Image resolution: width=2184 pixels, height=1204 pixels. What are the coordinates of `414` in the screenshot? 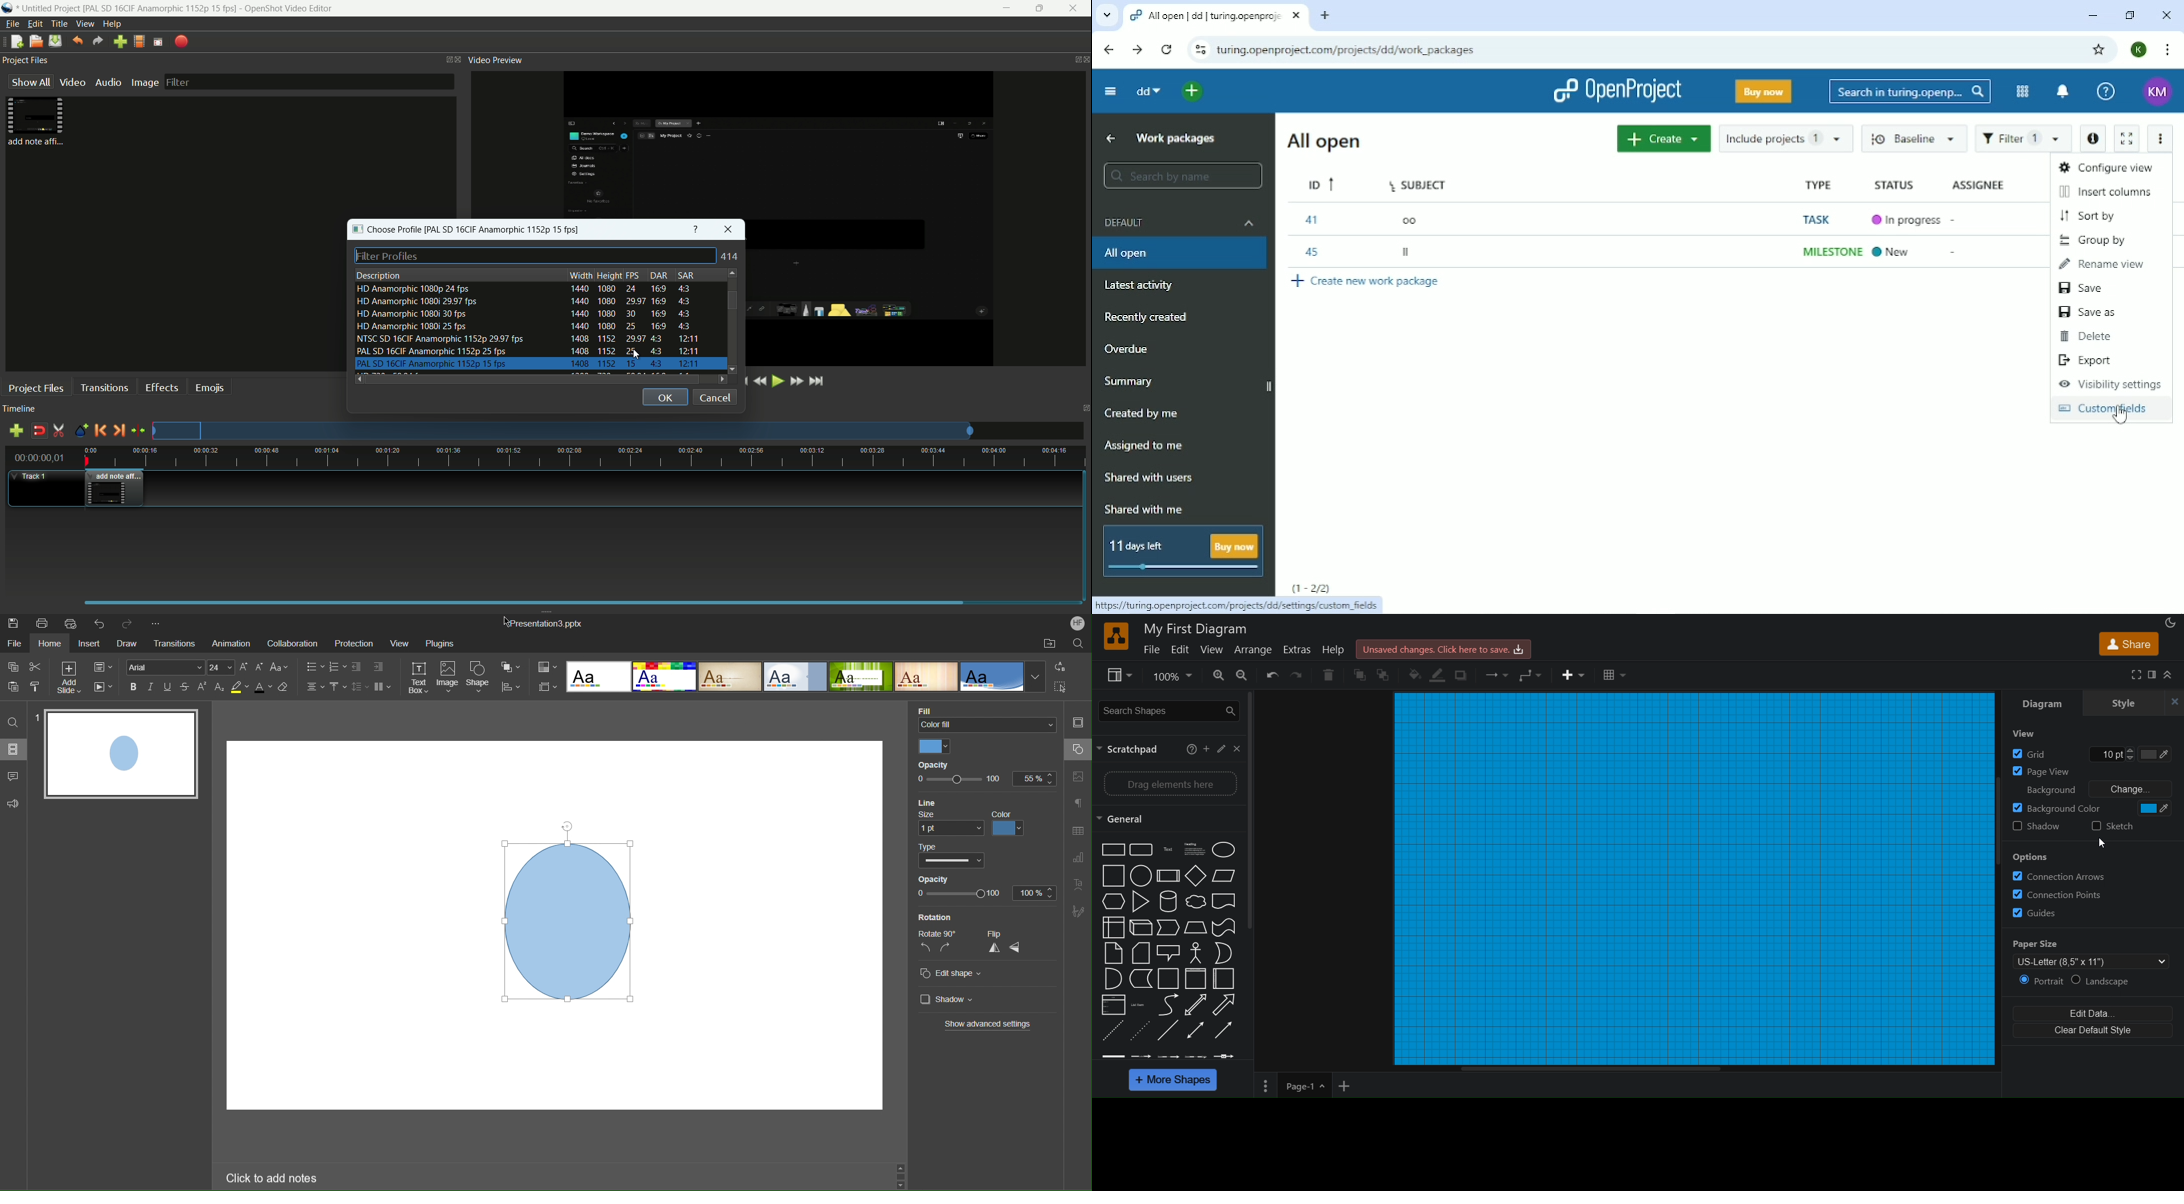 It's located at (732, 256).